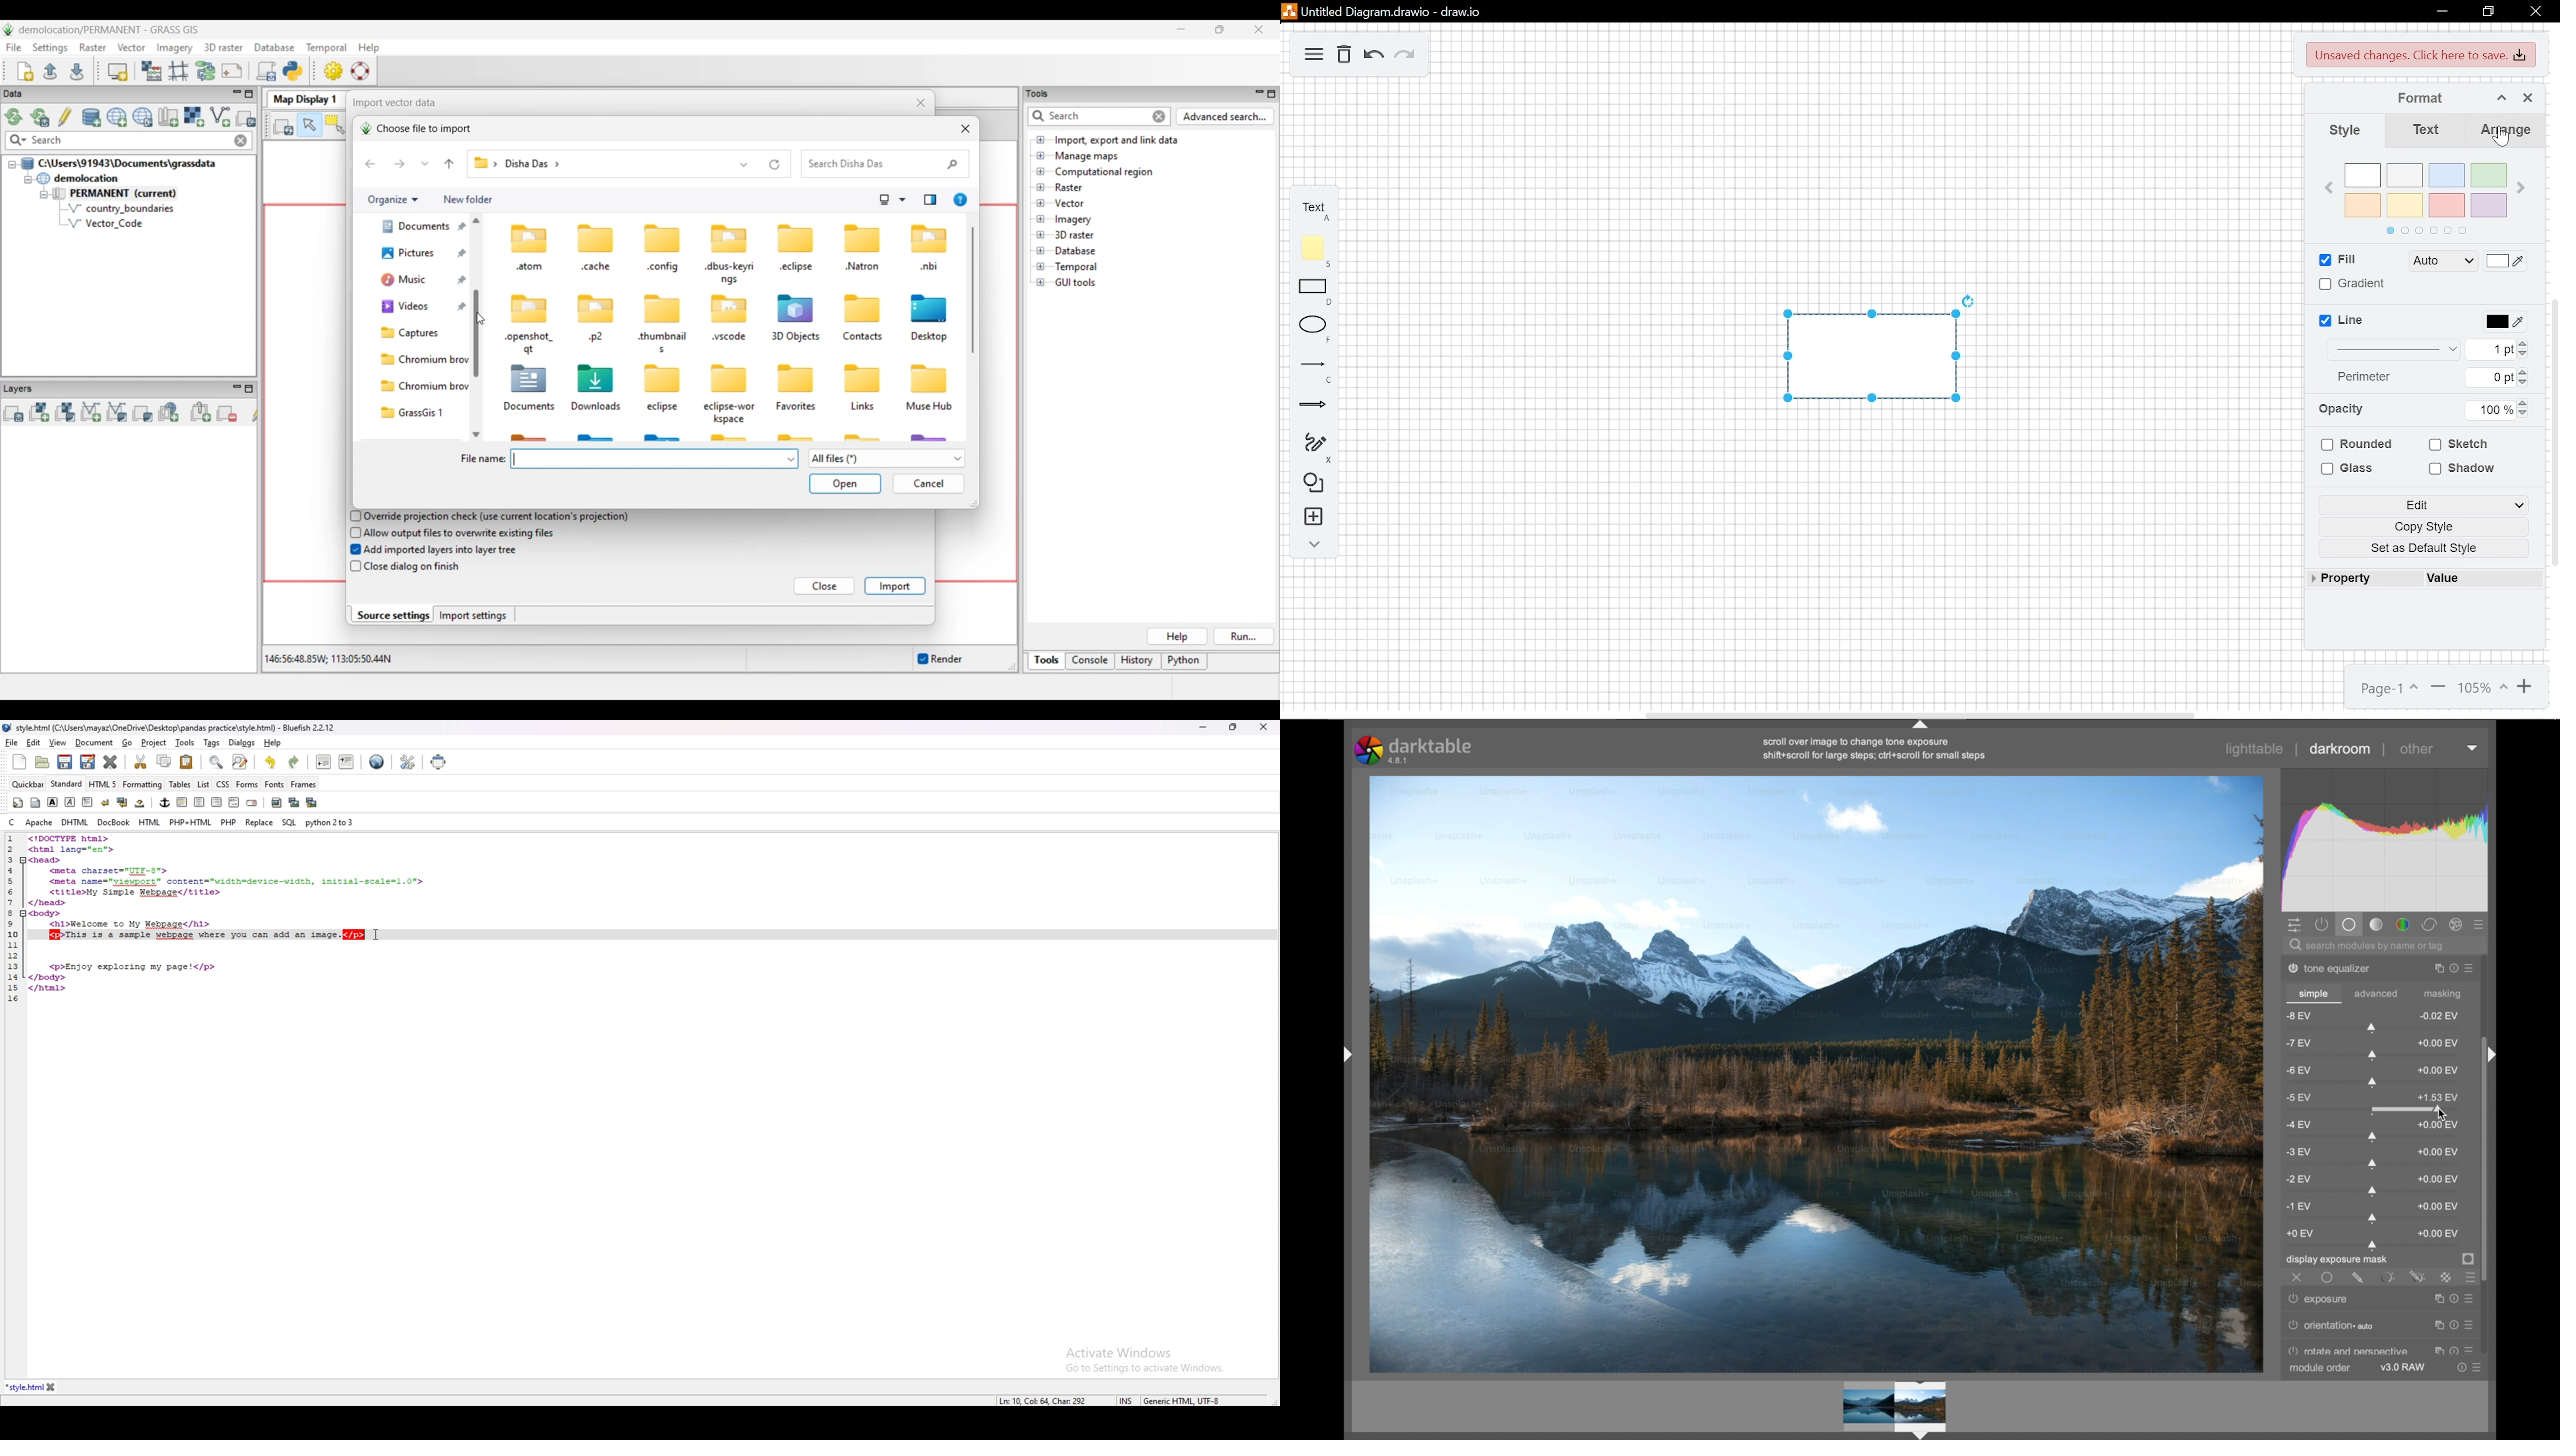 This screenshot has width=2576, height=1456. Describe the element at coordinates (2525, 686) in the screenshot. I see `current zoom` at that location.